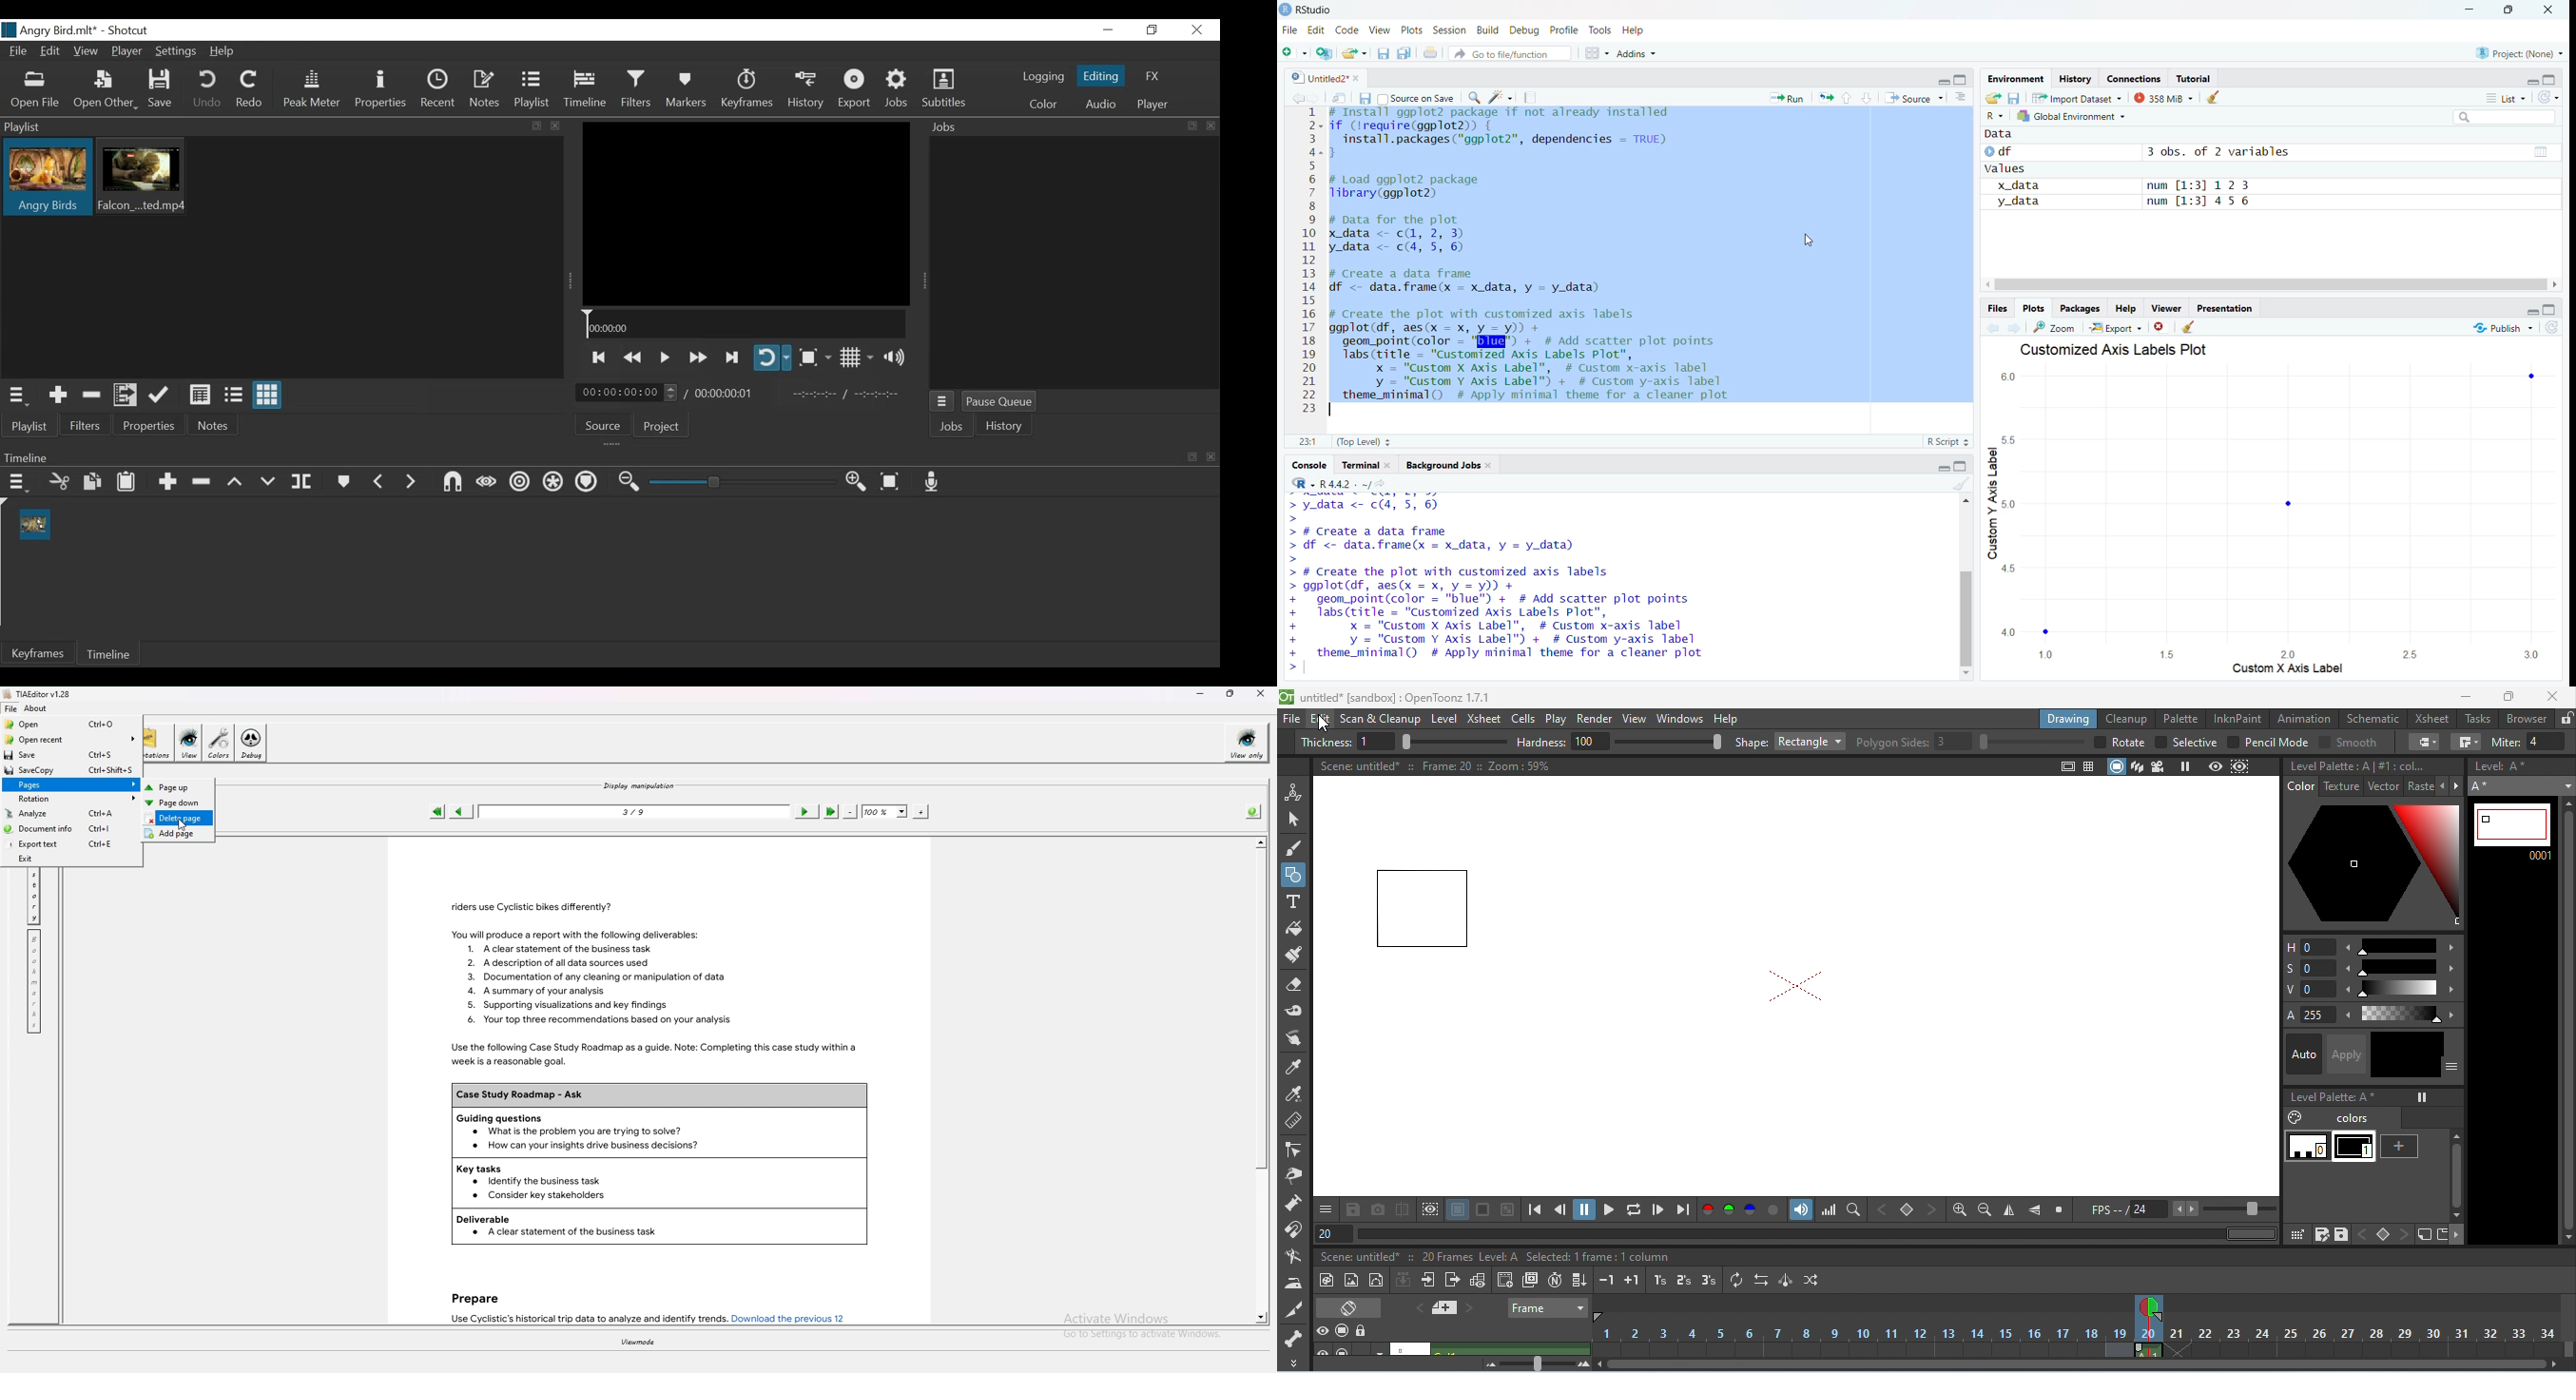  I want to click on scene untitled, so click(1358, 765).